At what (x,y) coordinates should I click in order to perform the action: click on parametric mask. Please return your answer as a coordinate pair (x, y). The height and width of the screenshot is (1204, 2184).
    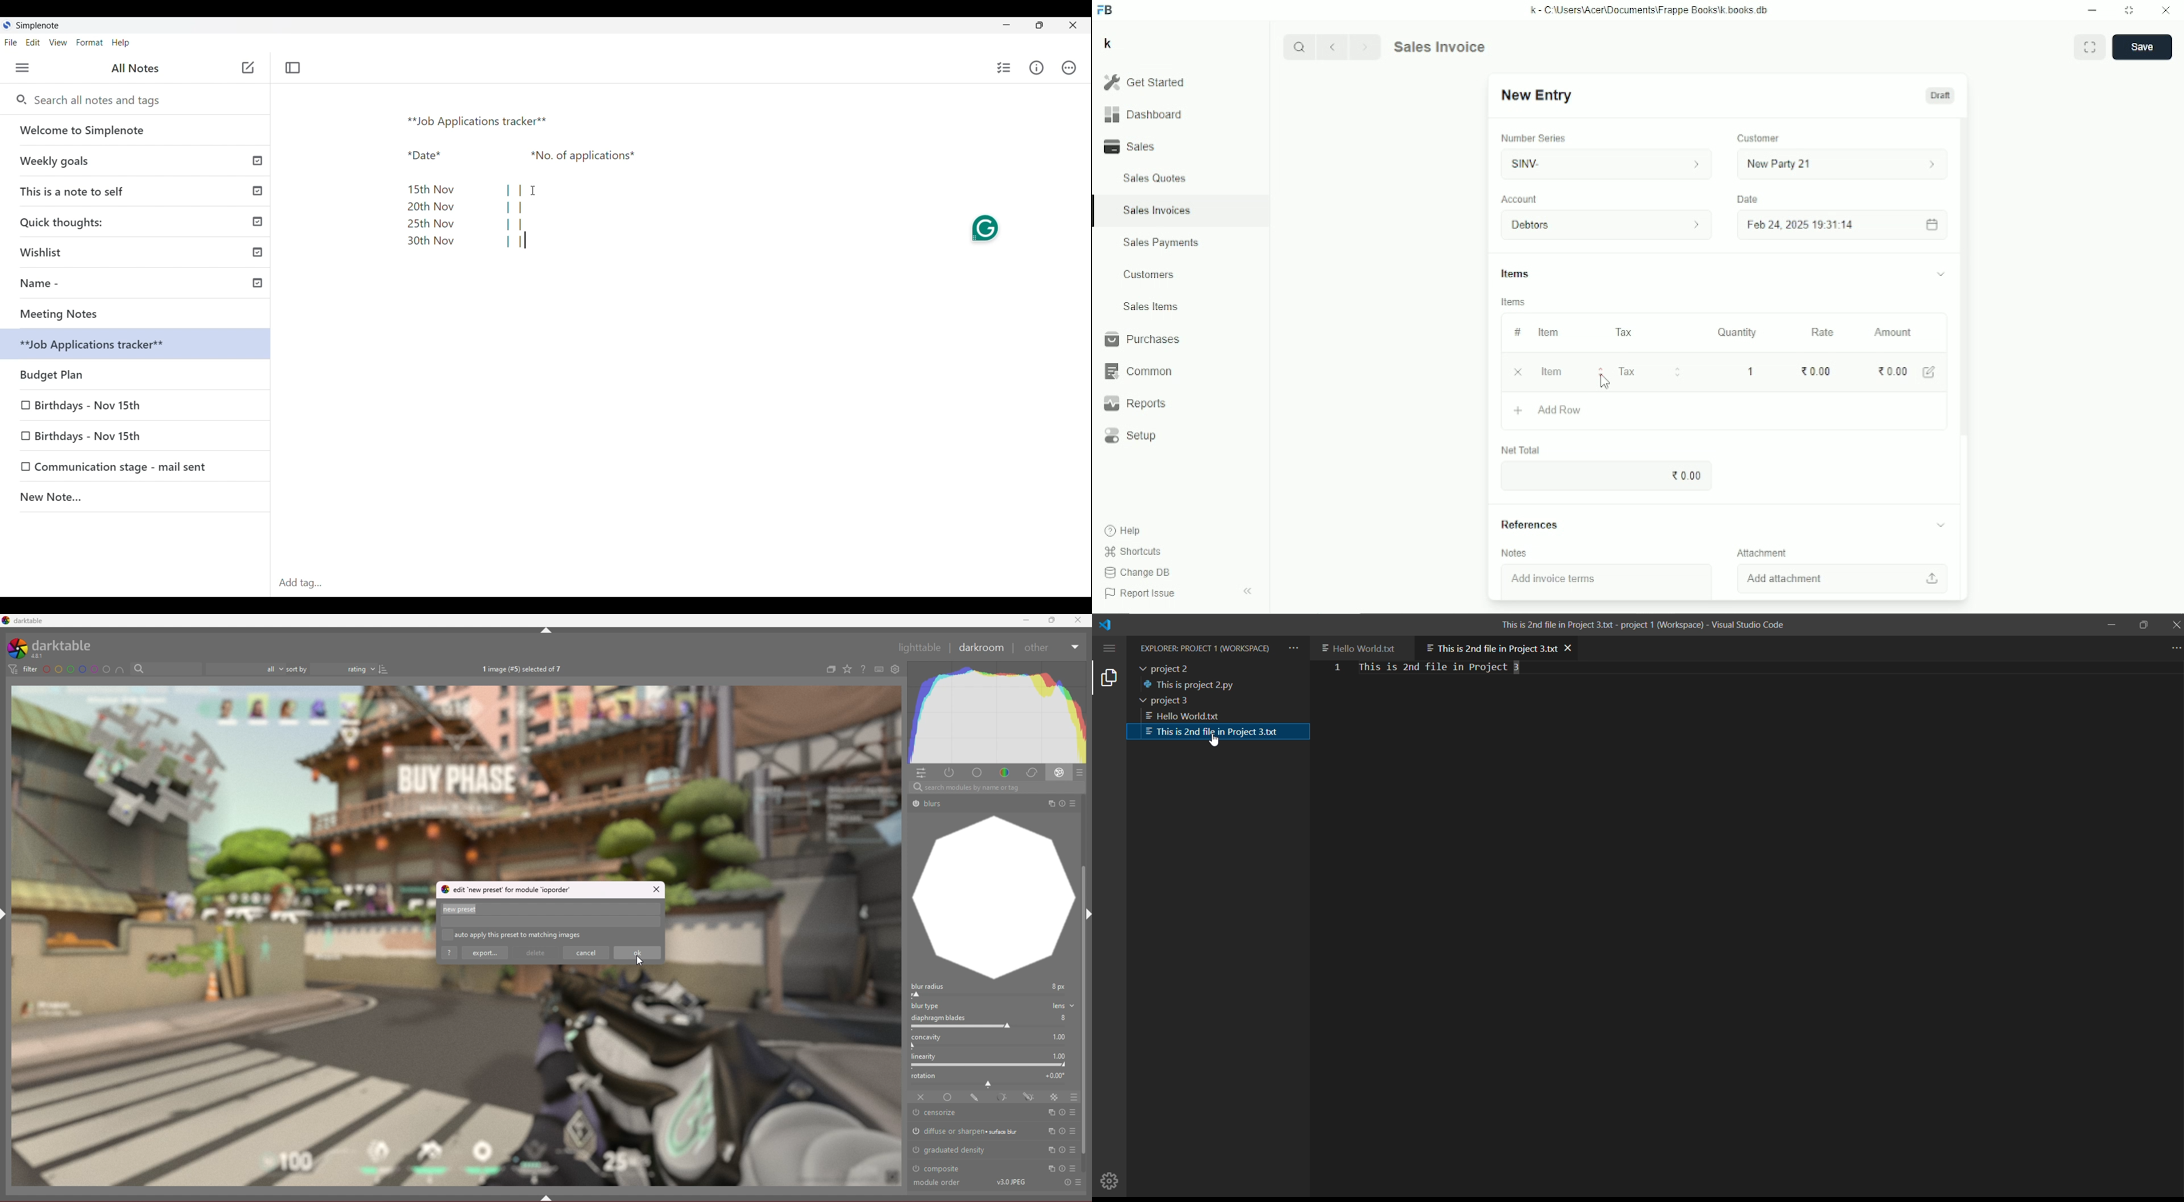
    Looking at the image, I should click on (1003, 1097).